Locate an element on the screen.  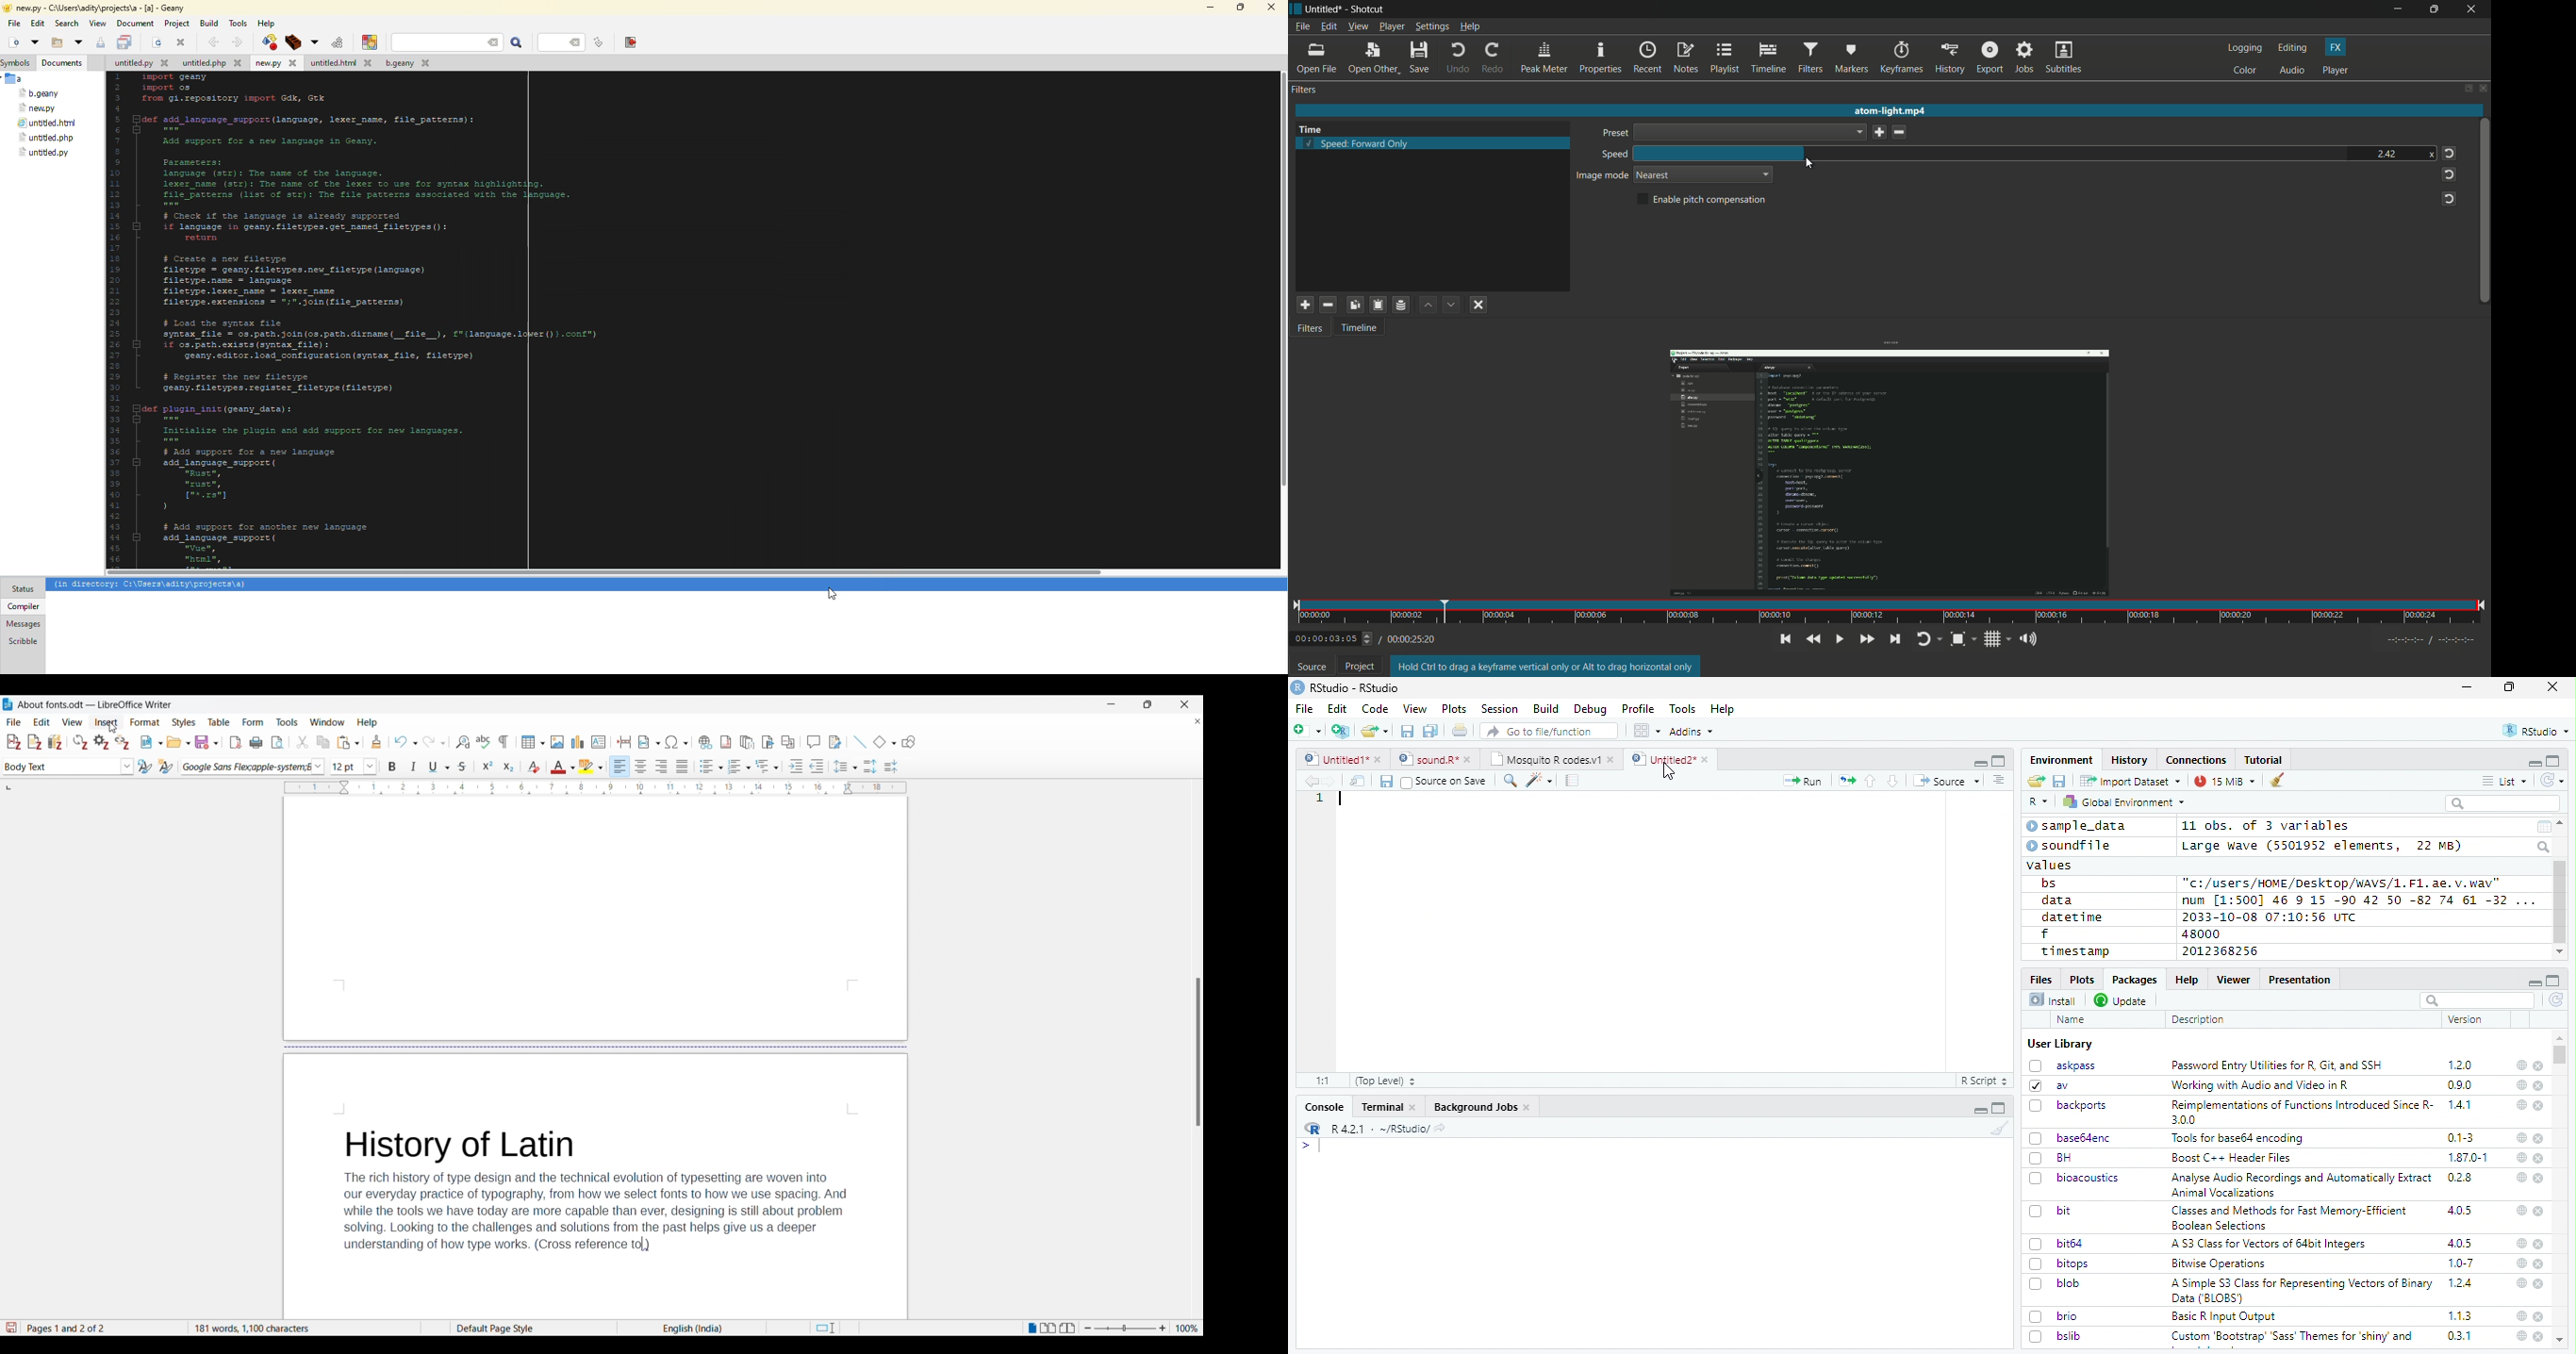
Copy is located at coordinates (323, 743).